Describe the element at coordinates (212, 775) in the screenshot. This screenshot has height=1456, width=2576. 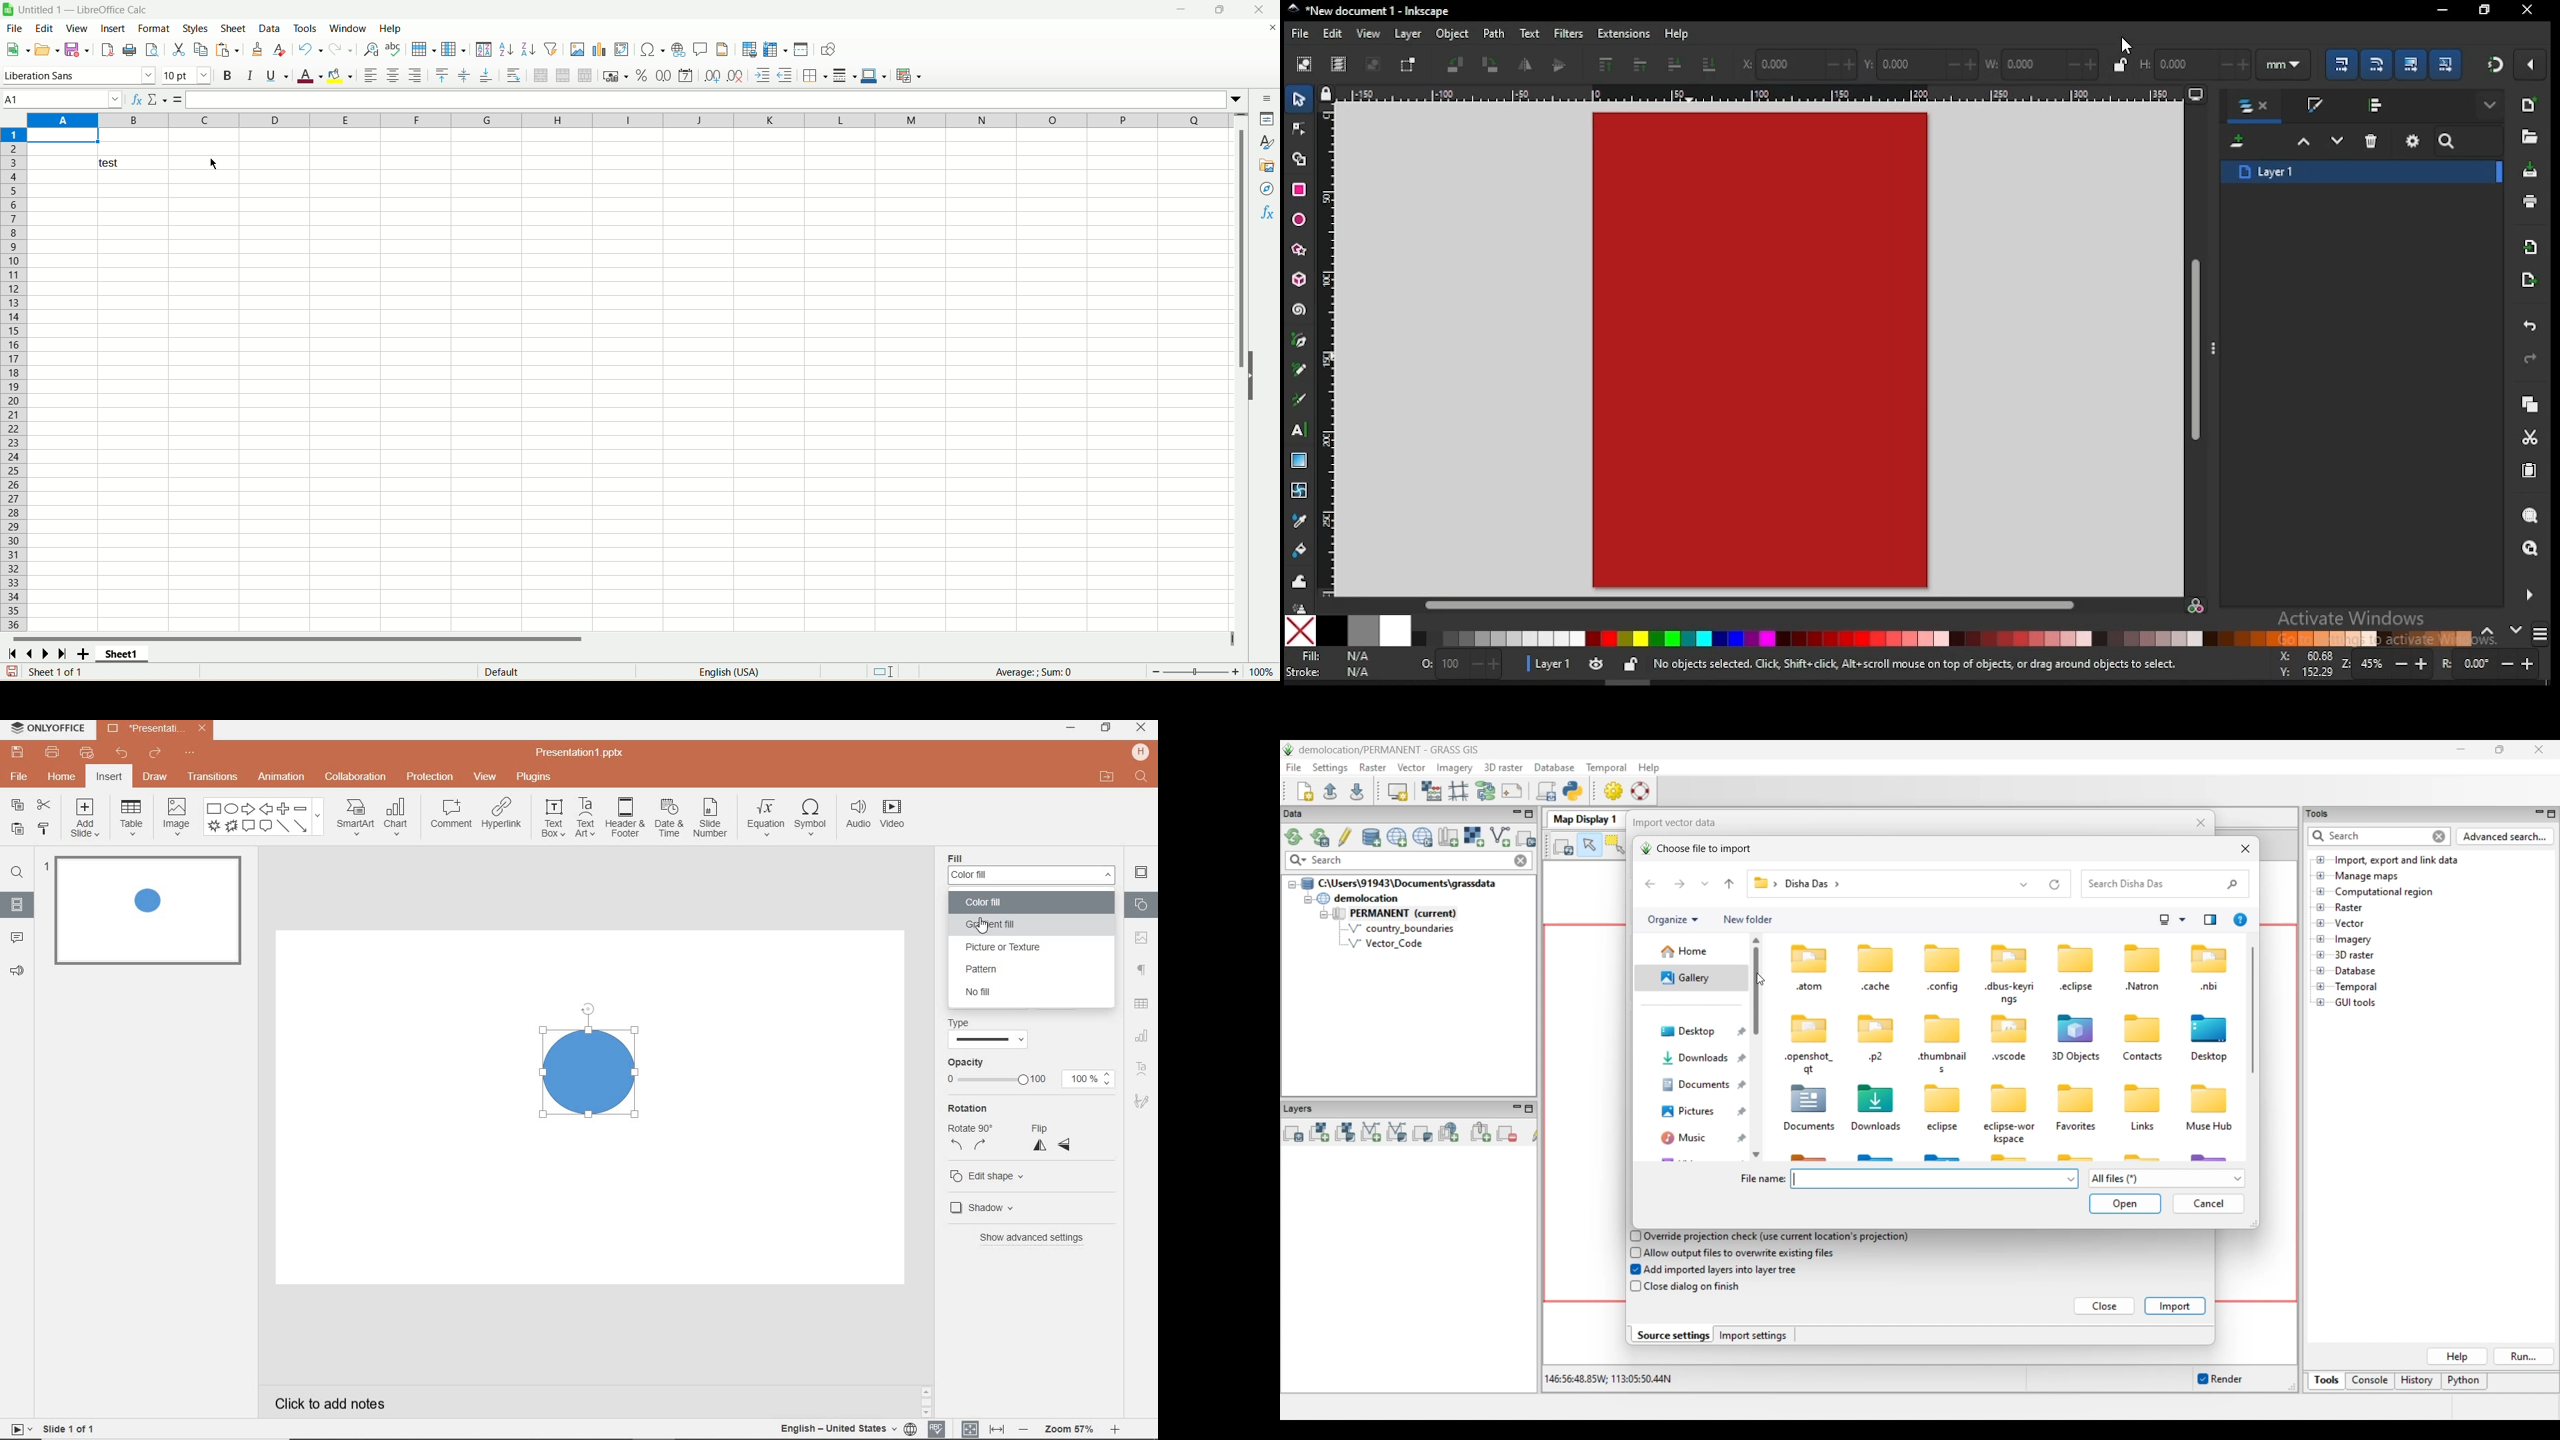
I see `transitions` at that location.